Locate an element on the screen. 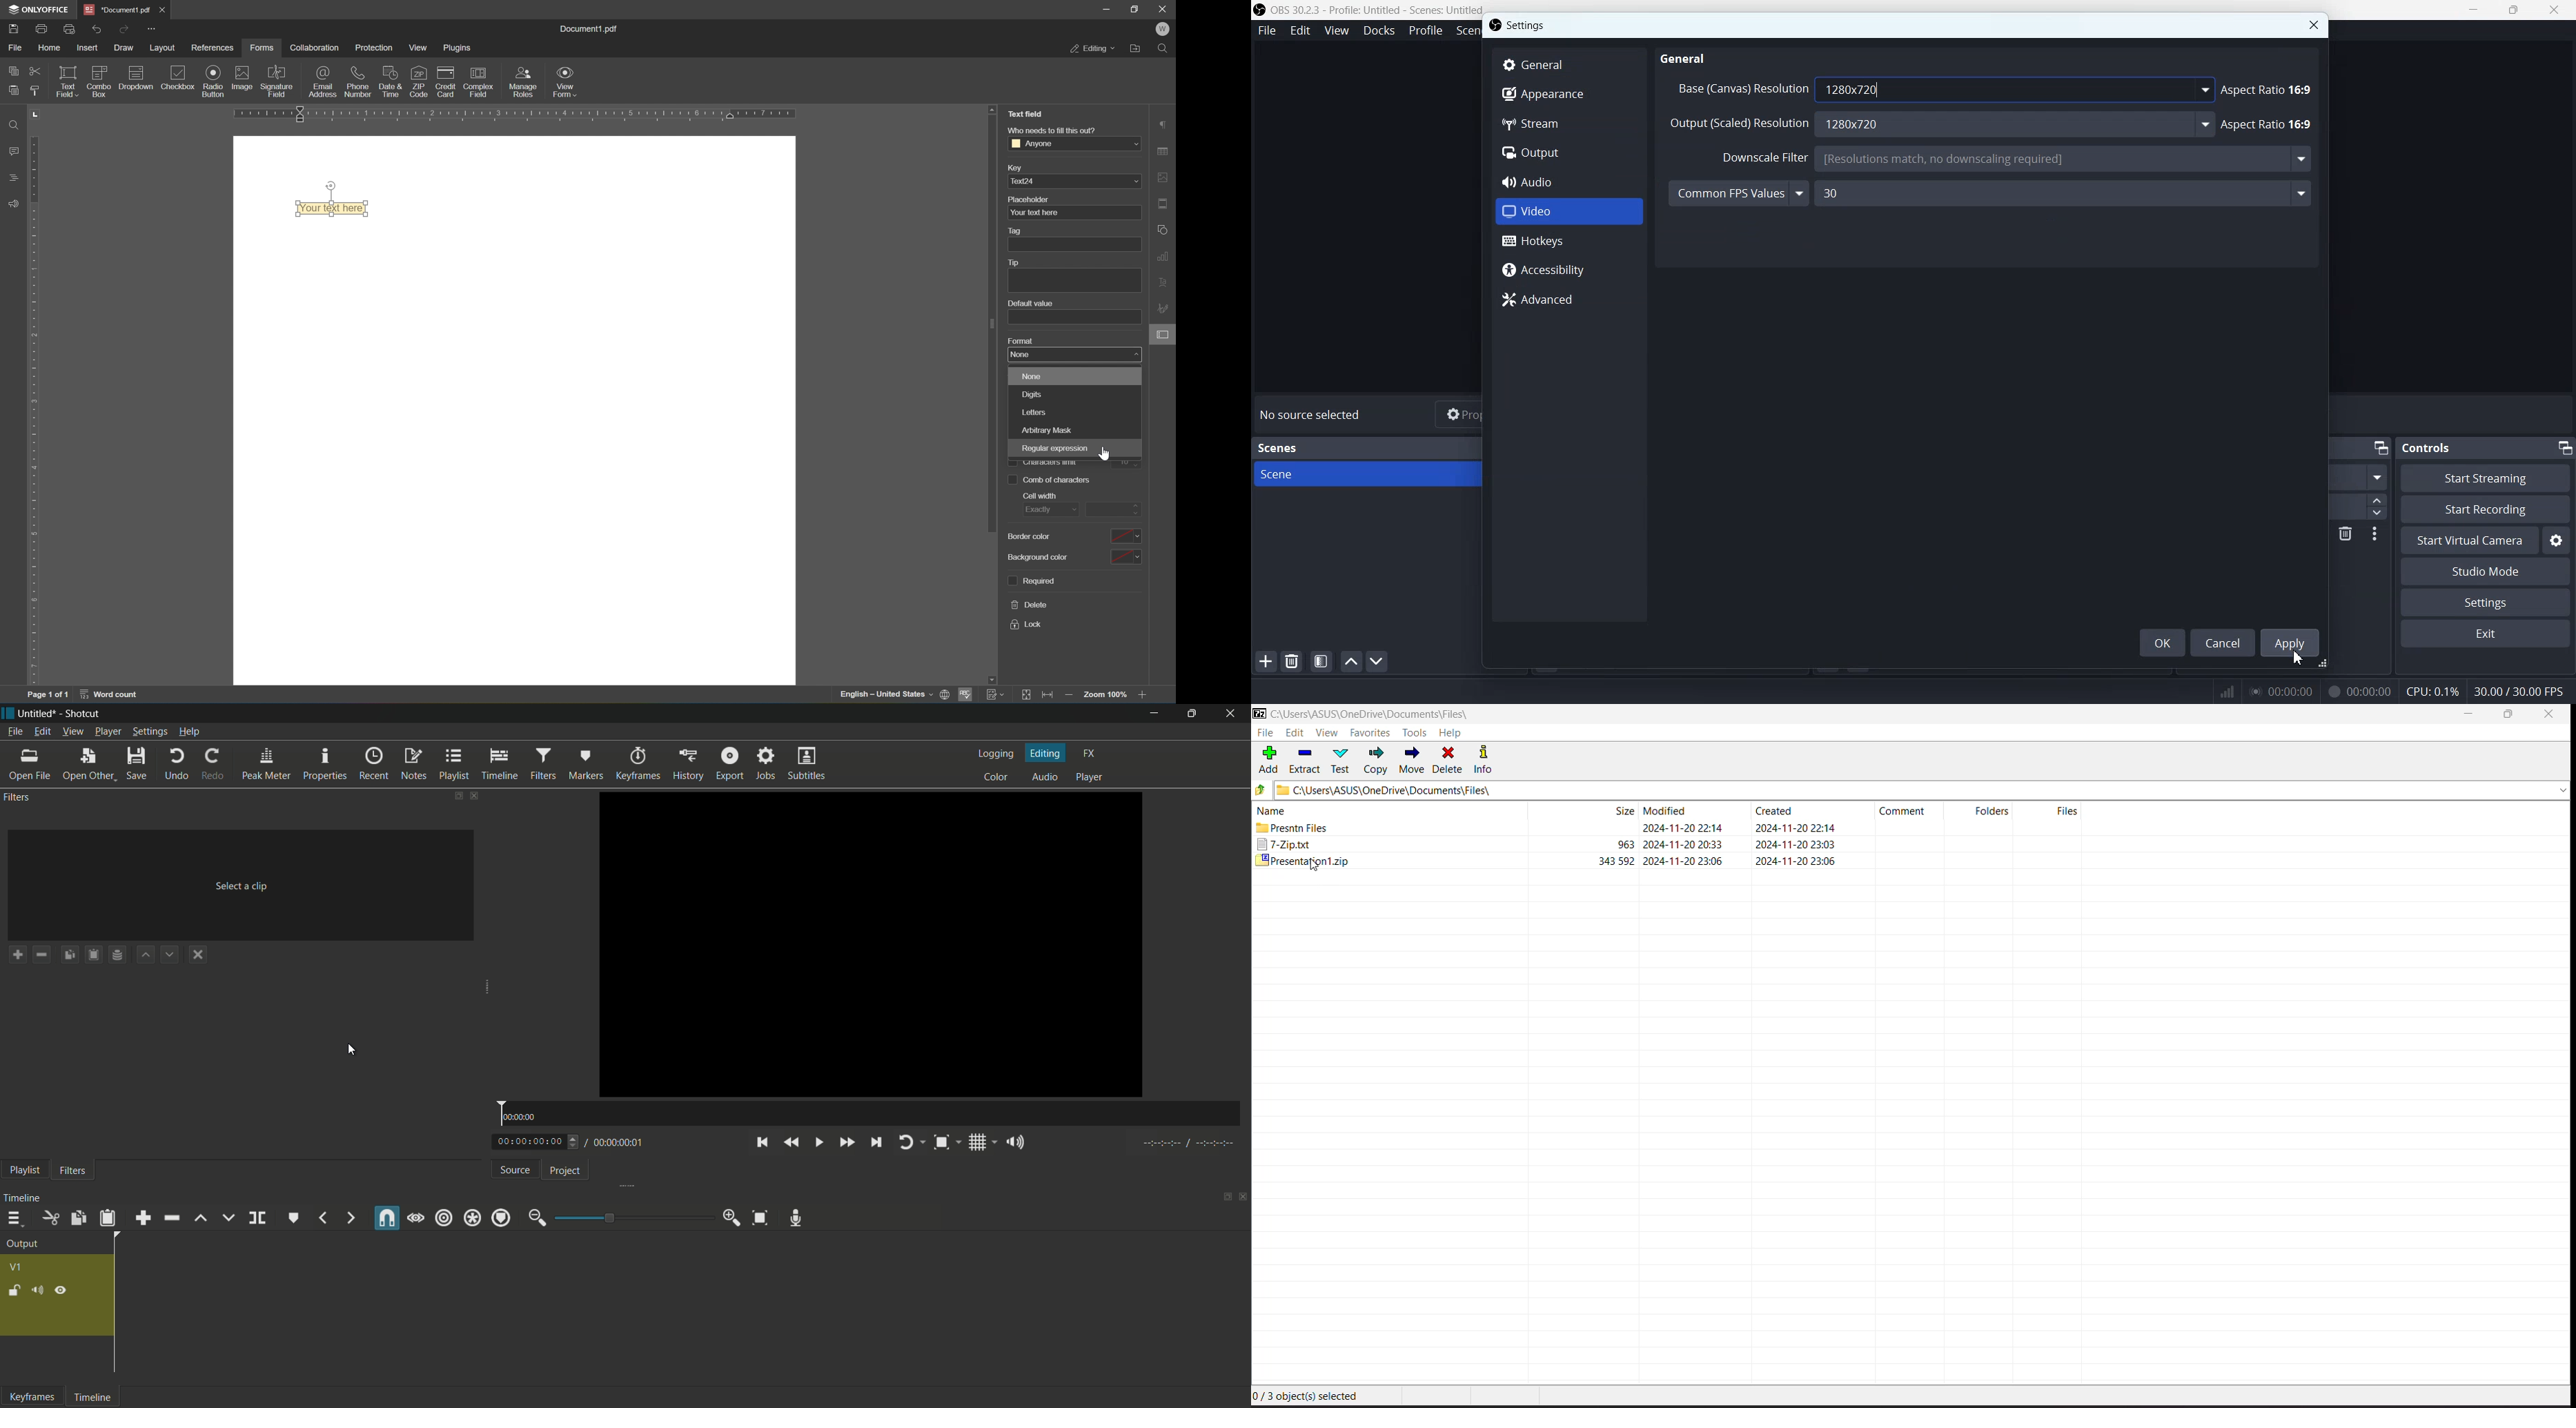  Unlock is located at coordinates (16, 1291).